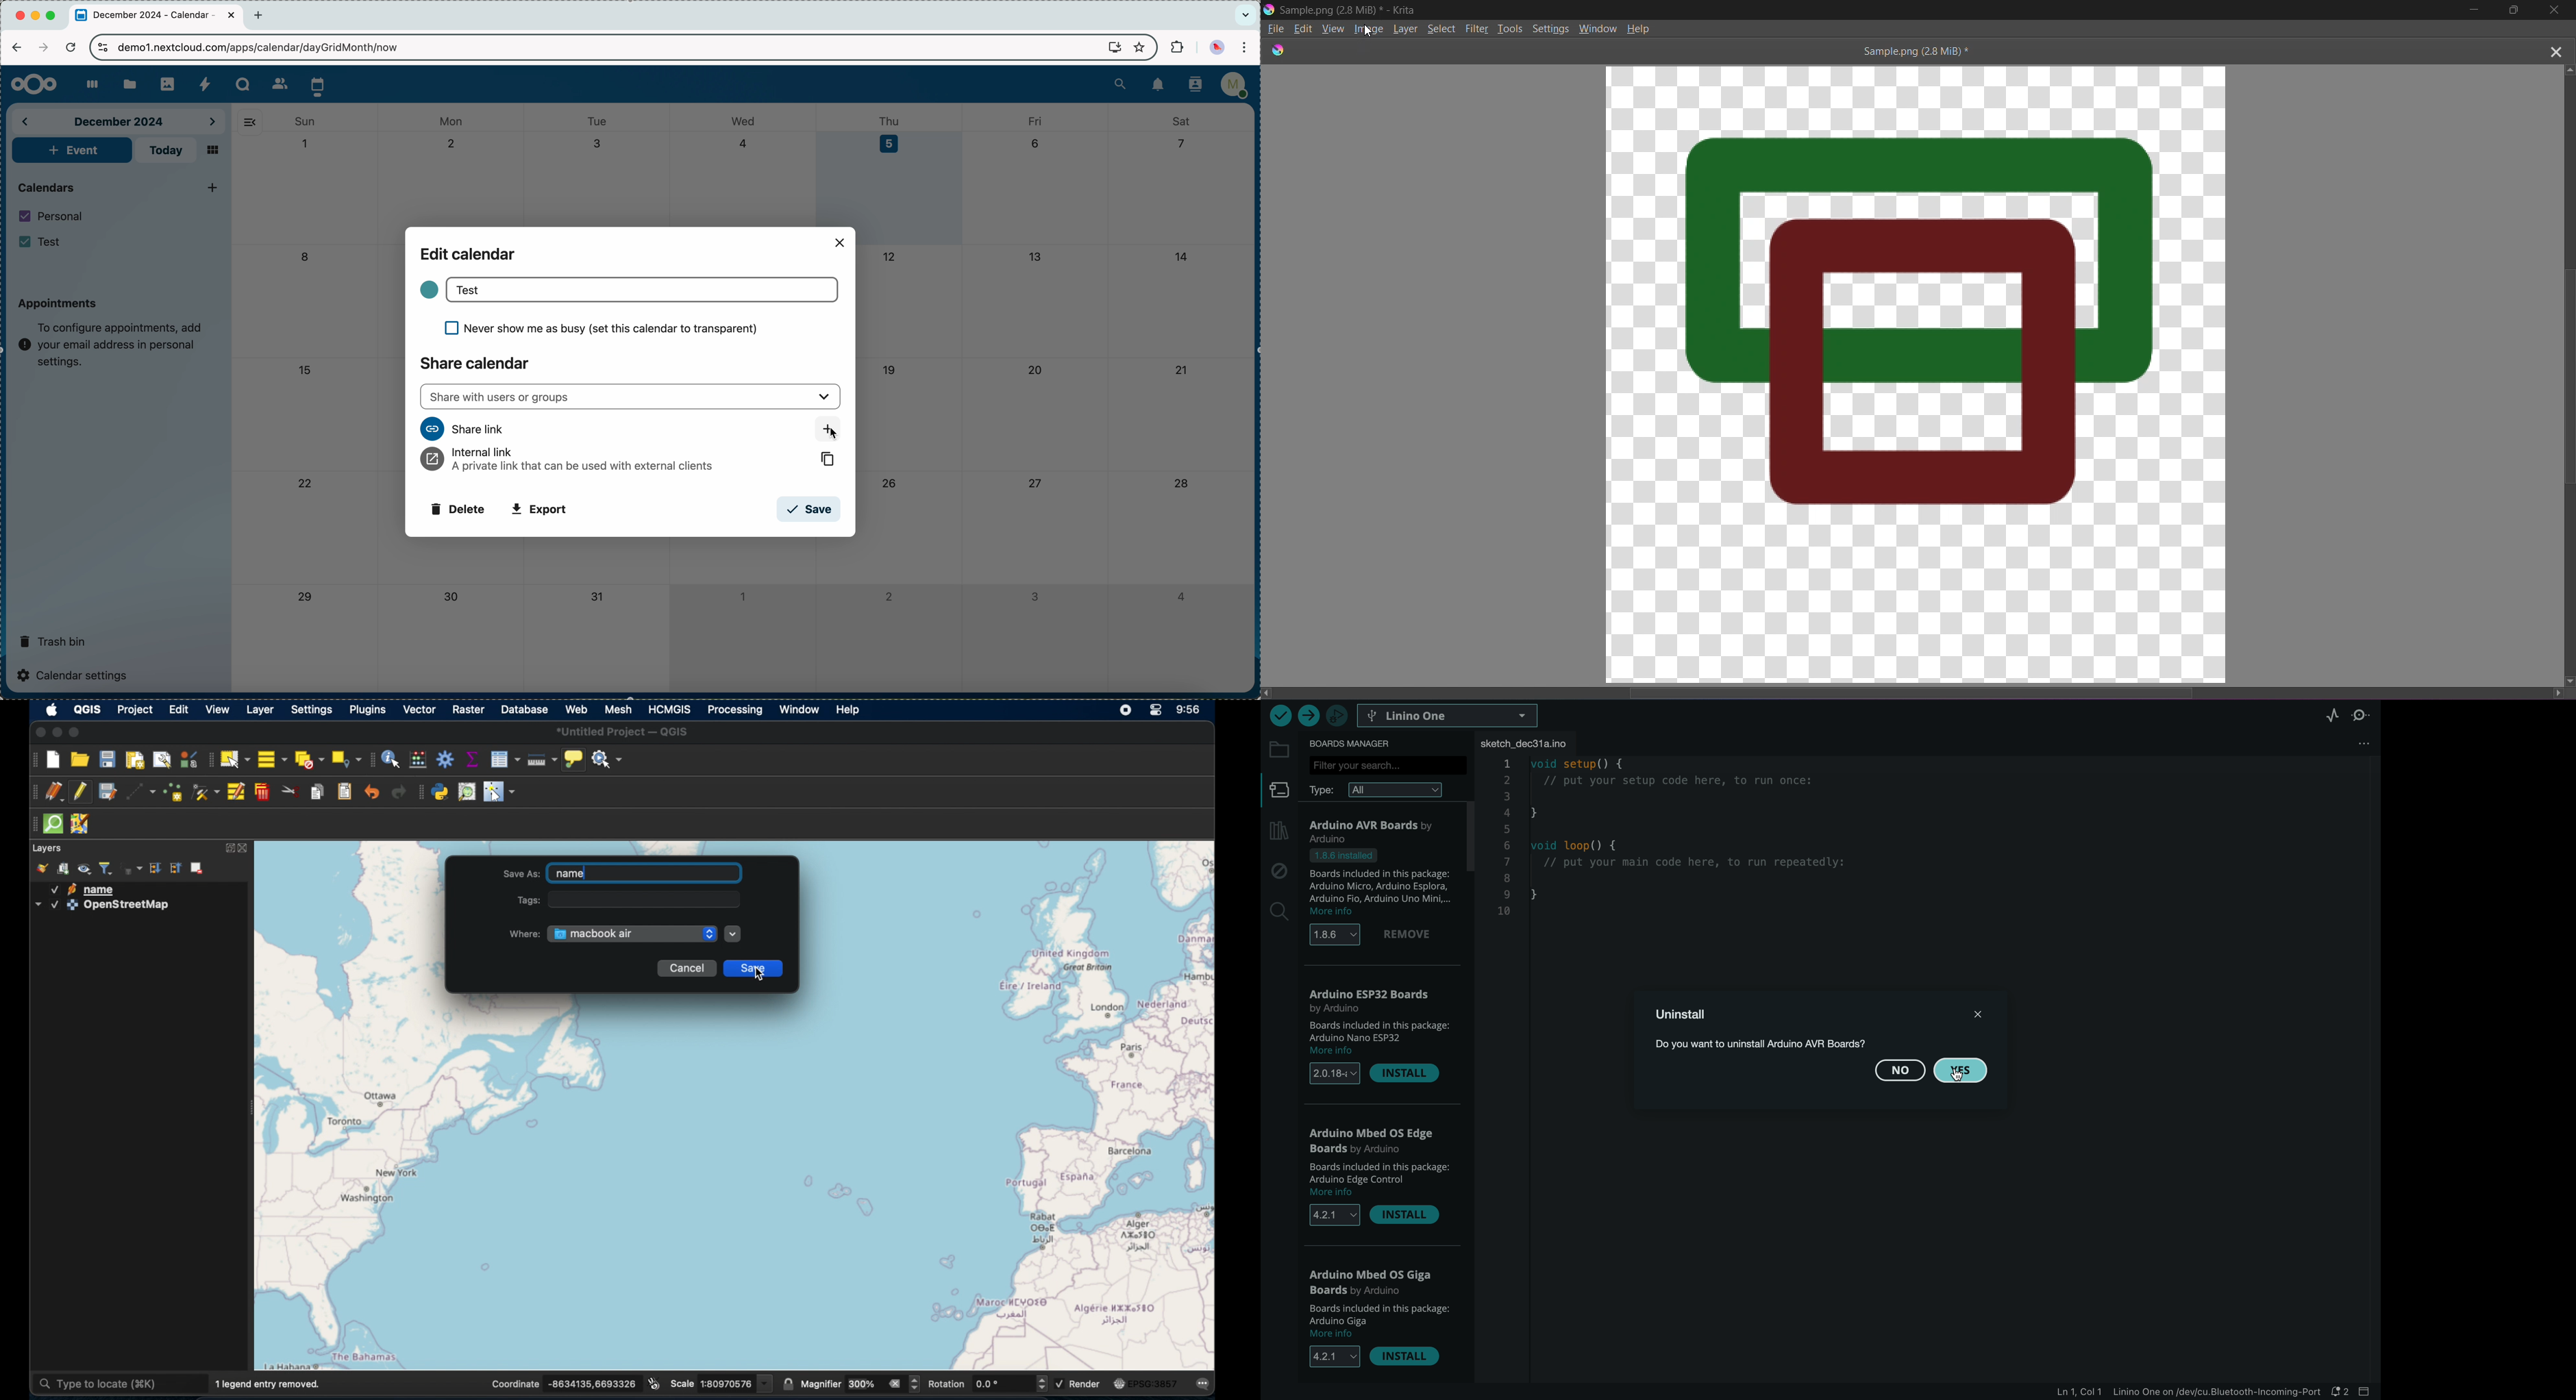  What do you see at coordinates (120, 242) in the screenshot?
I see `Test calendar` at bounding box center [120, 242].